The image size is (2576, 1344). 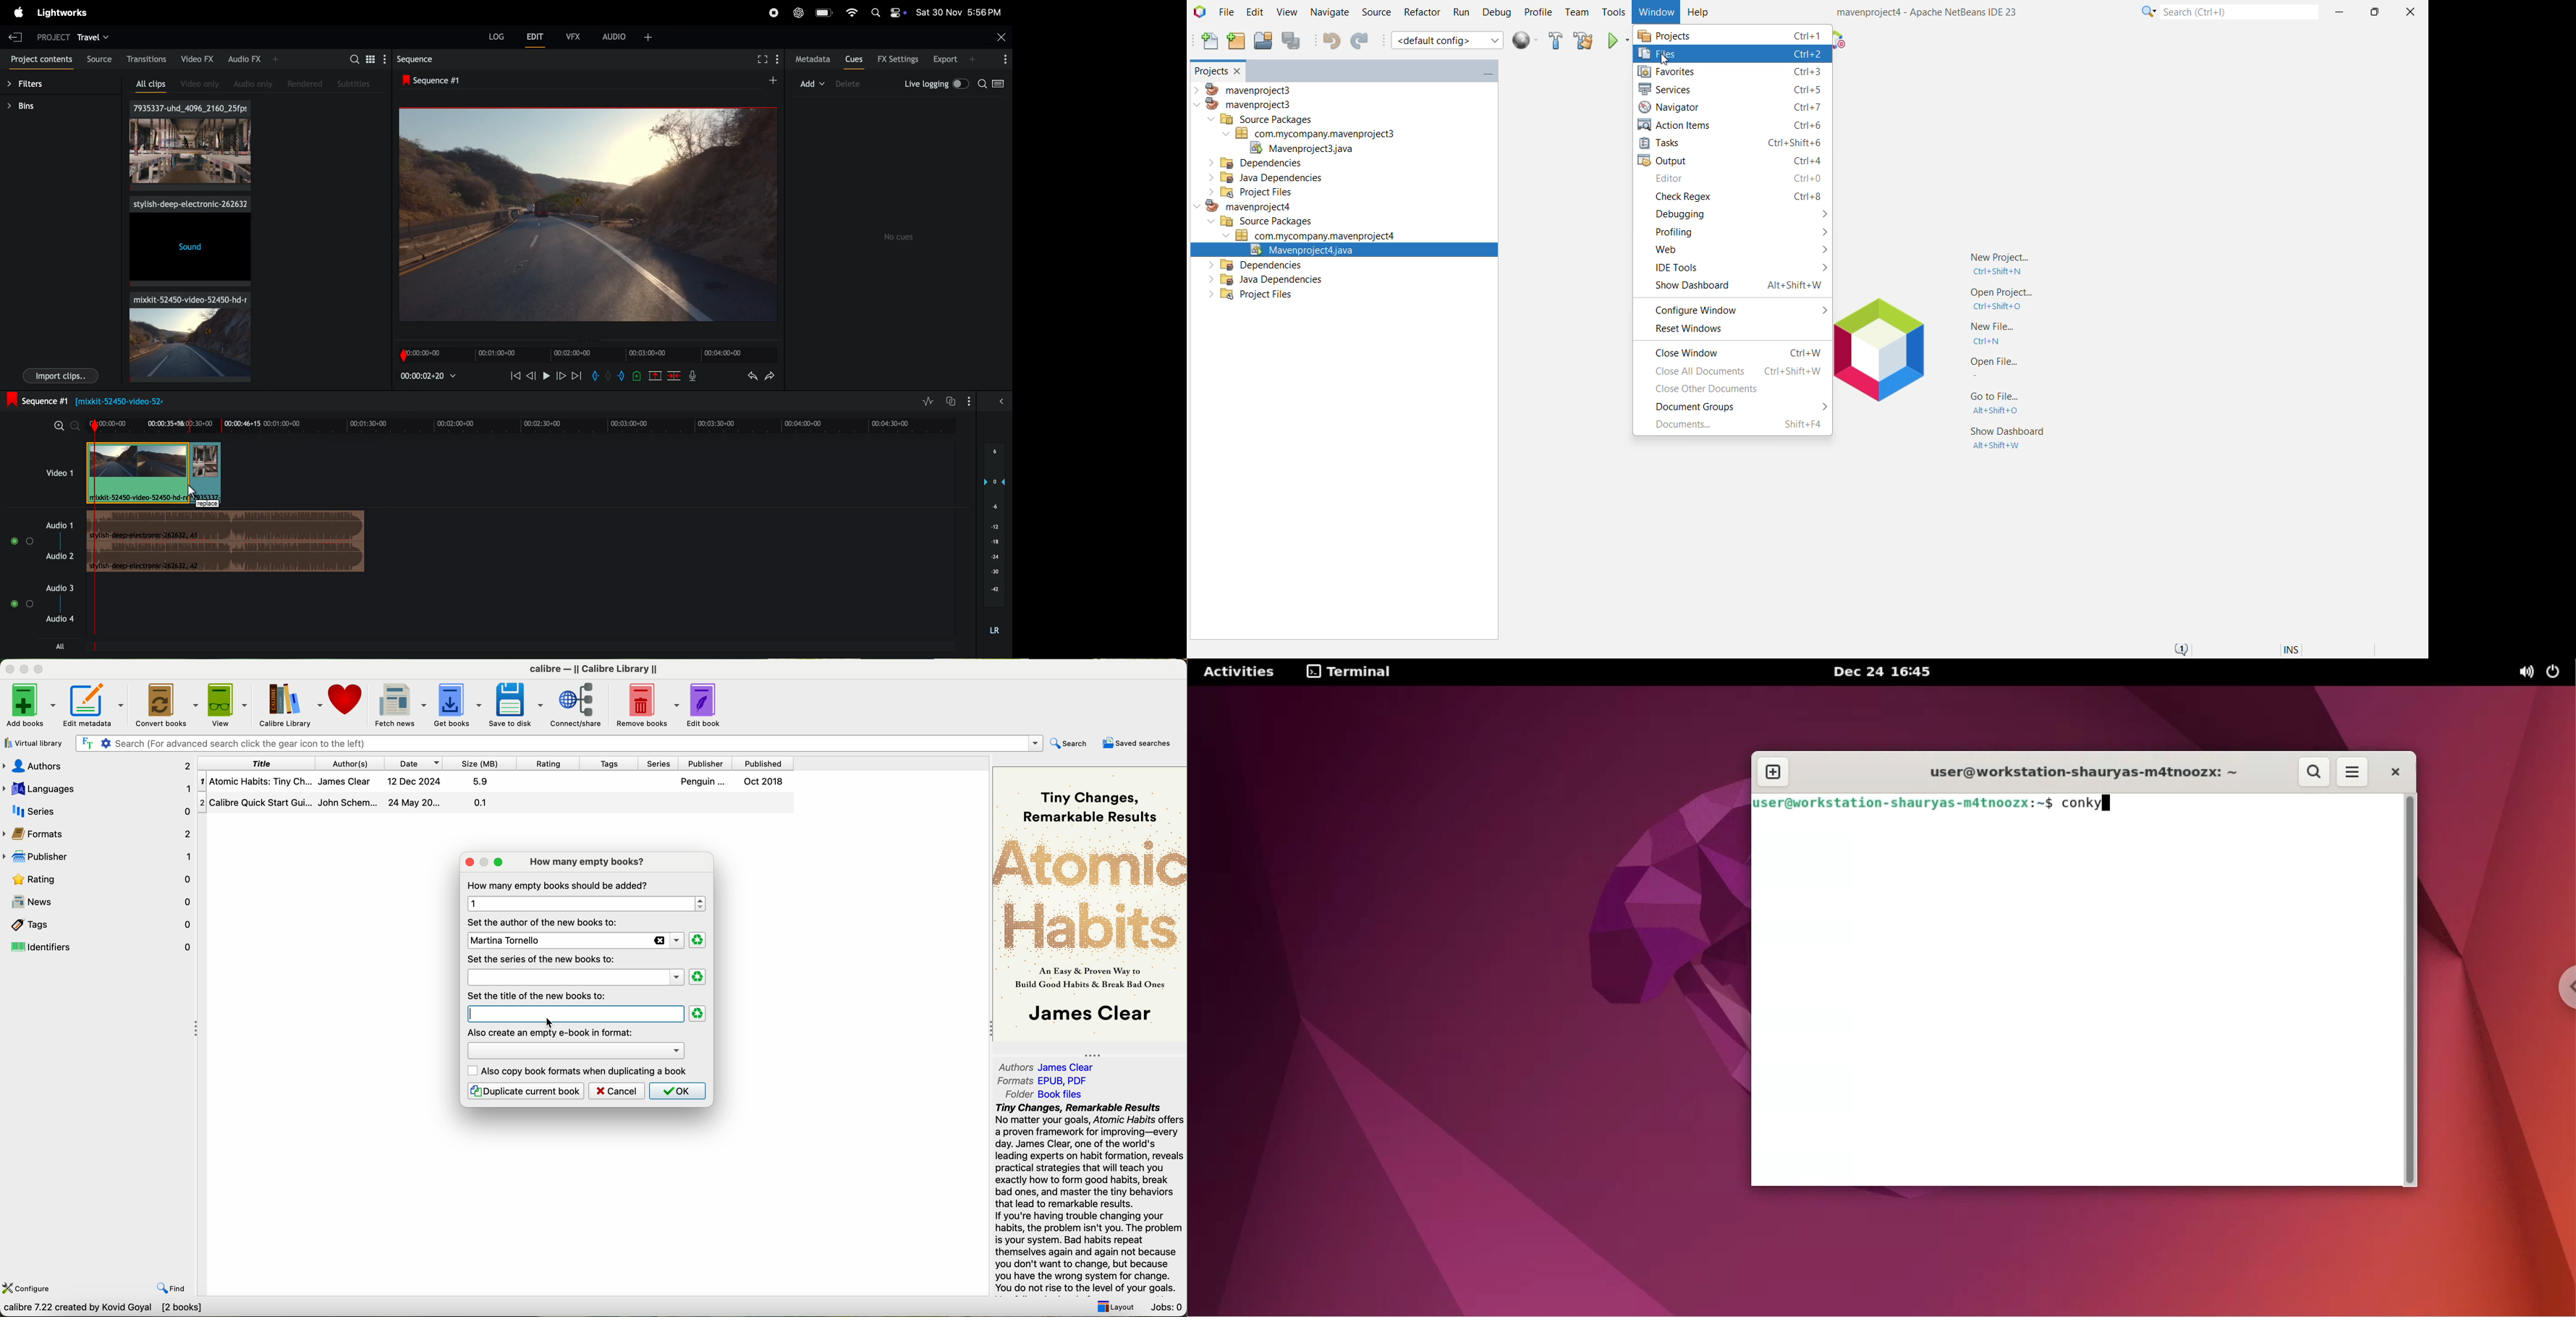 What do you see at coordinates (544, 921) in the screenshot?
I see `set the author of the new books to` at bounding box center [544, 921].